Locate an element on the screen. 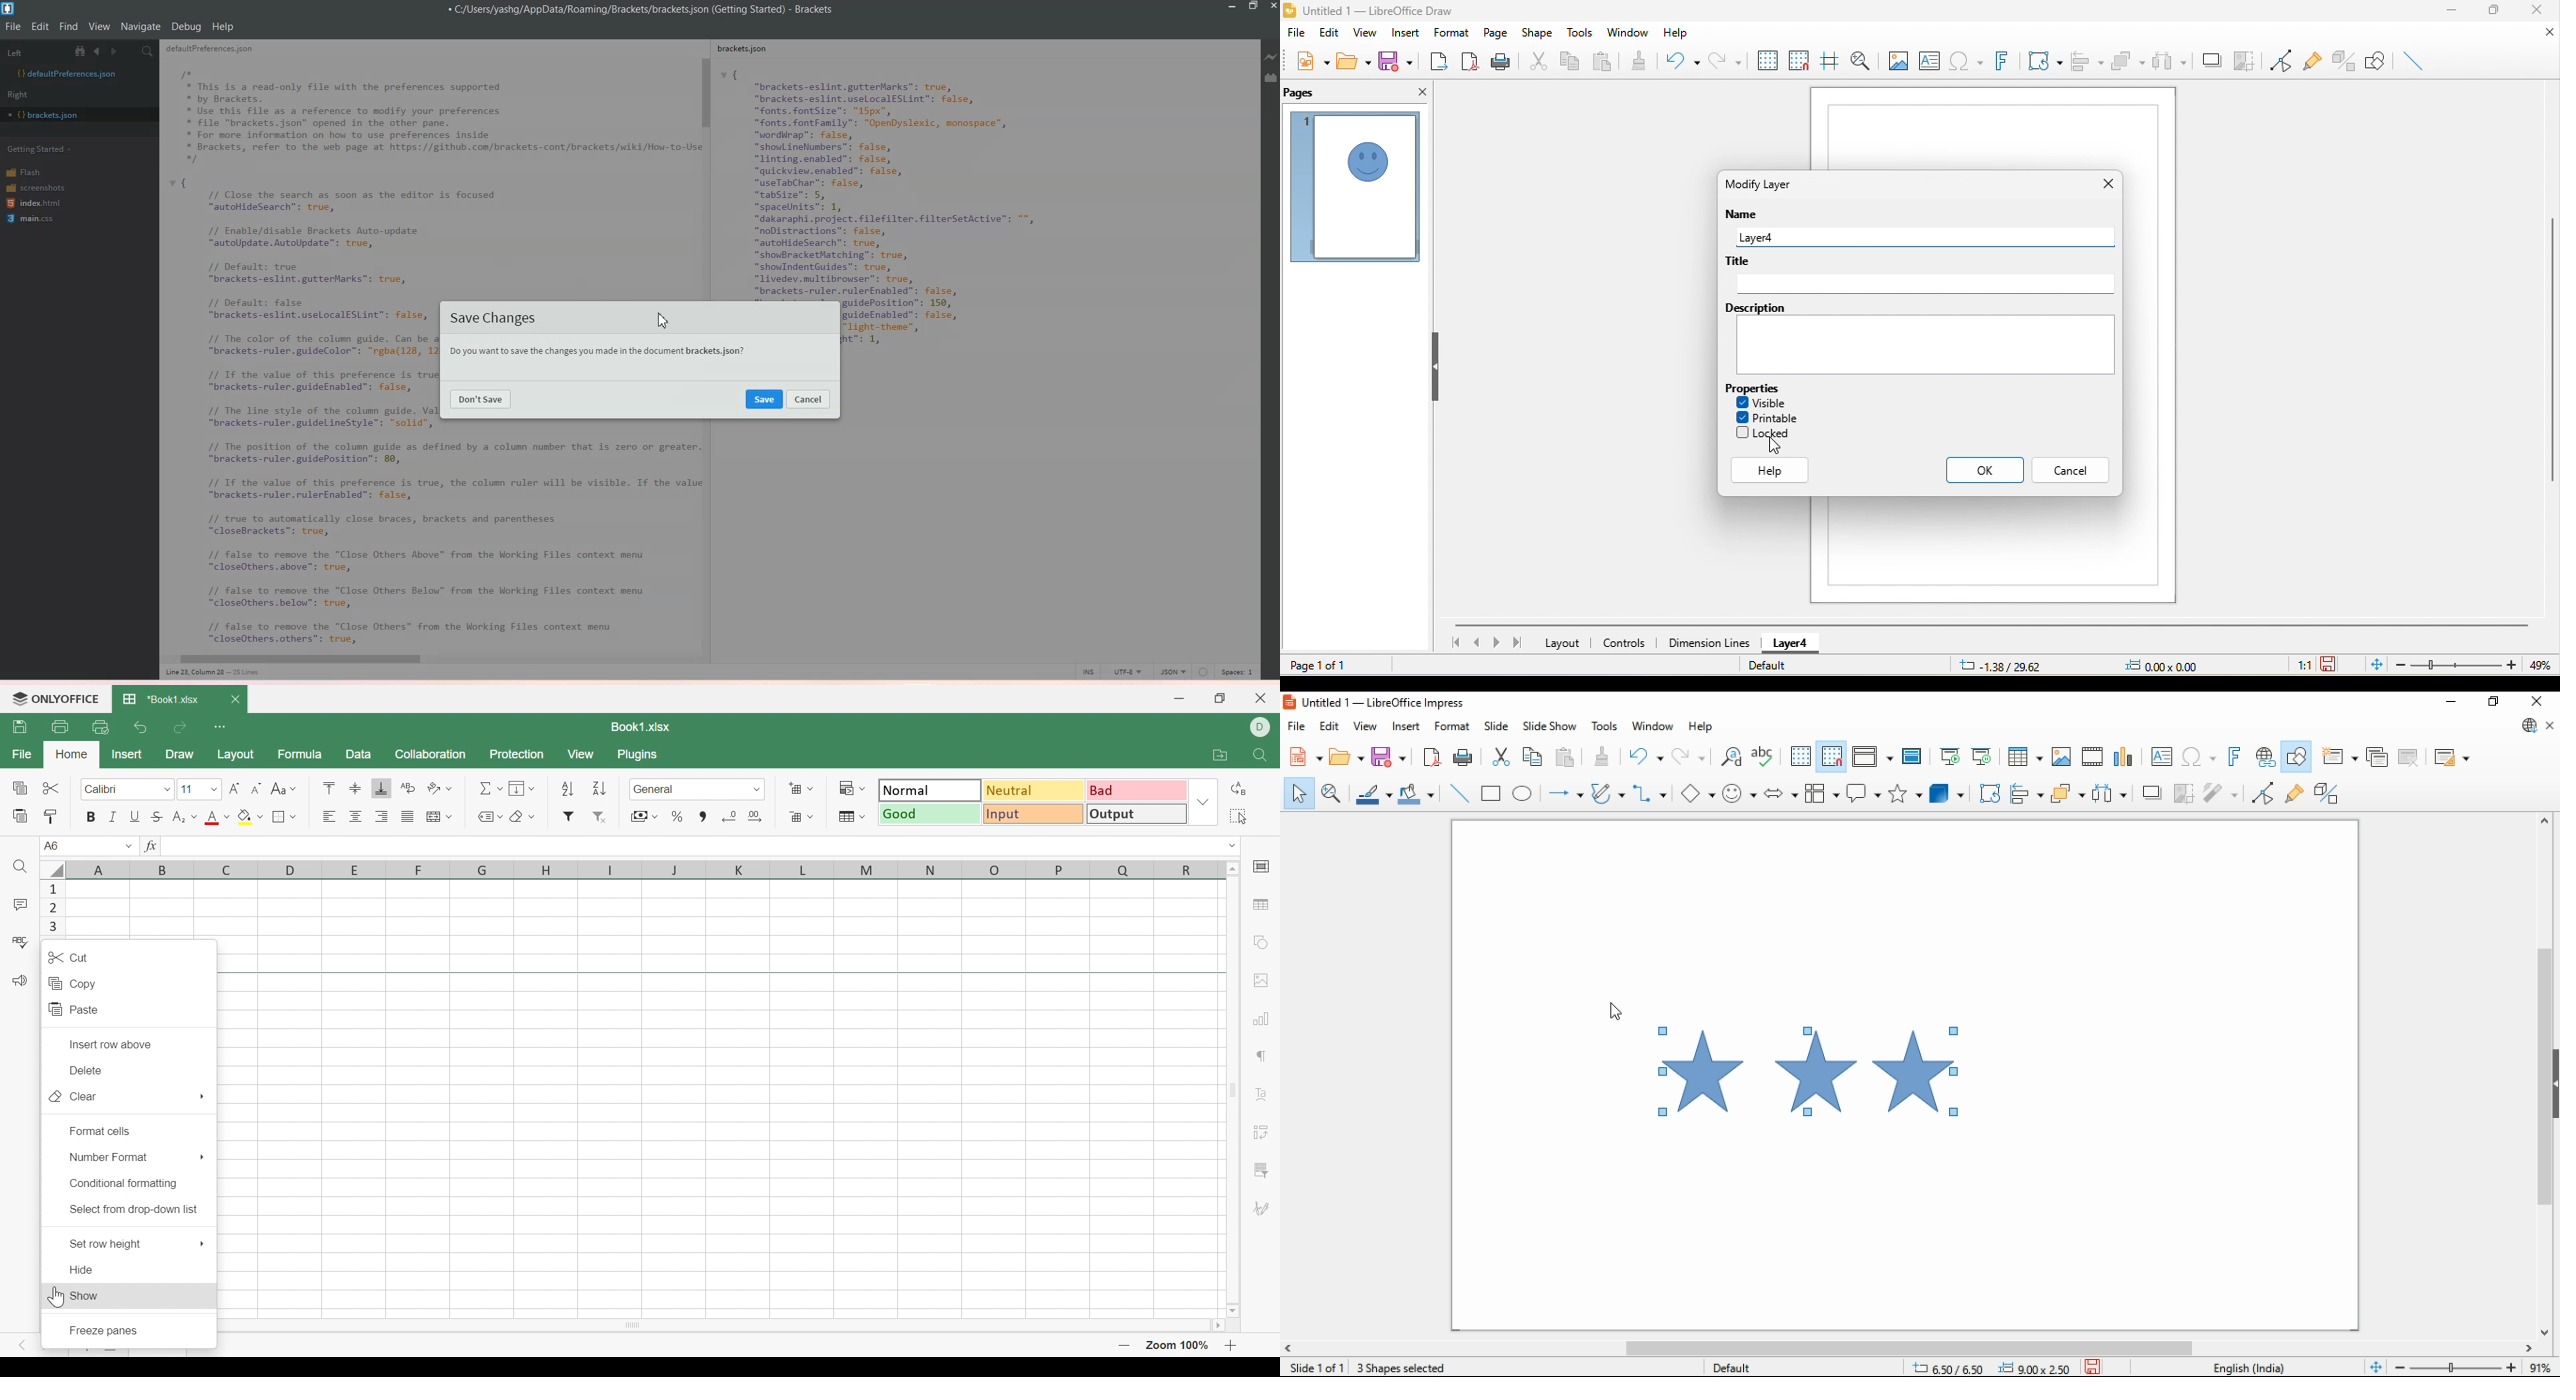  insert image is located at coordinates (2061, 755).